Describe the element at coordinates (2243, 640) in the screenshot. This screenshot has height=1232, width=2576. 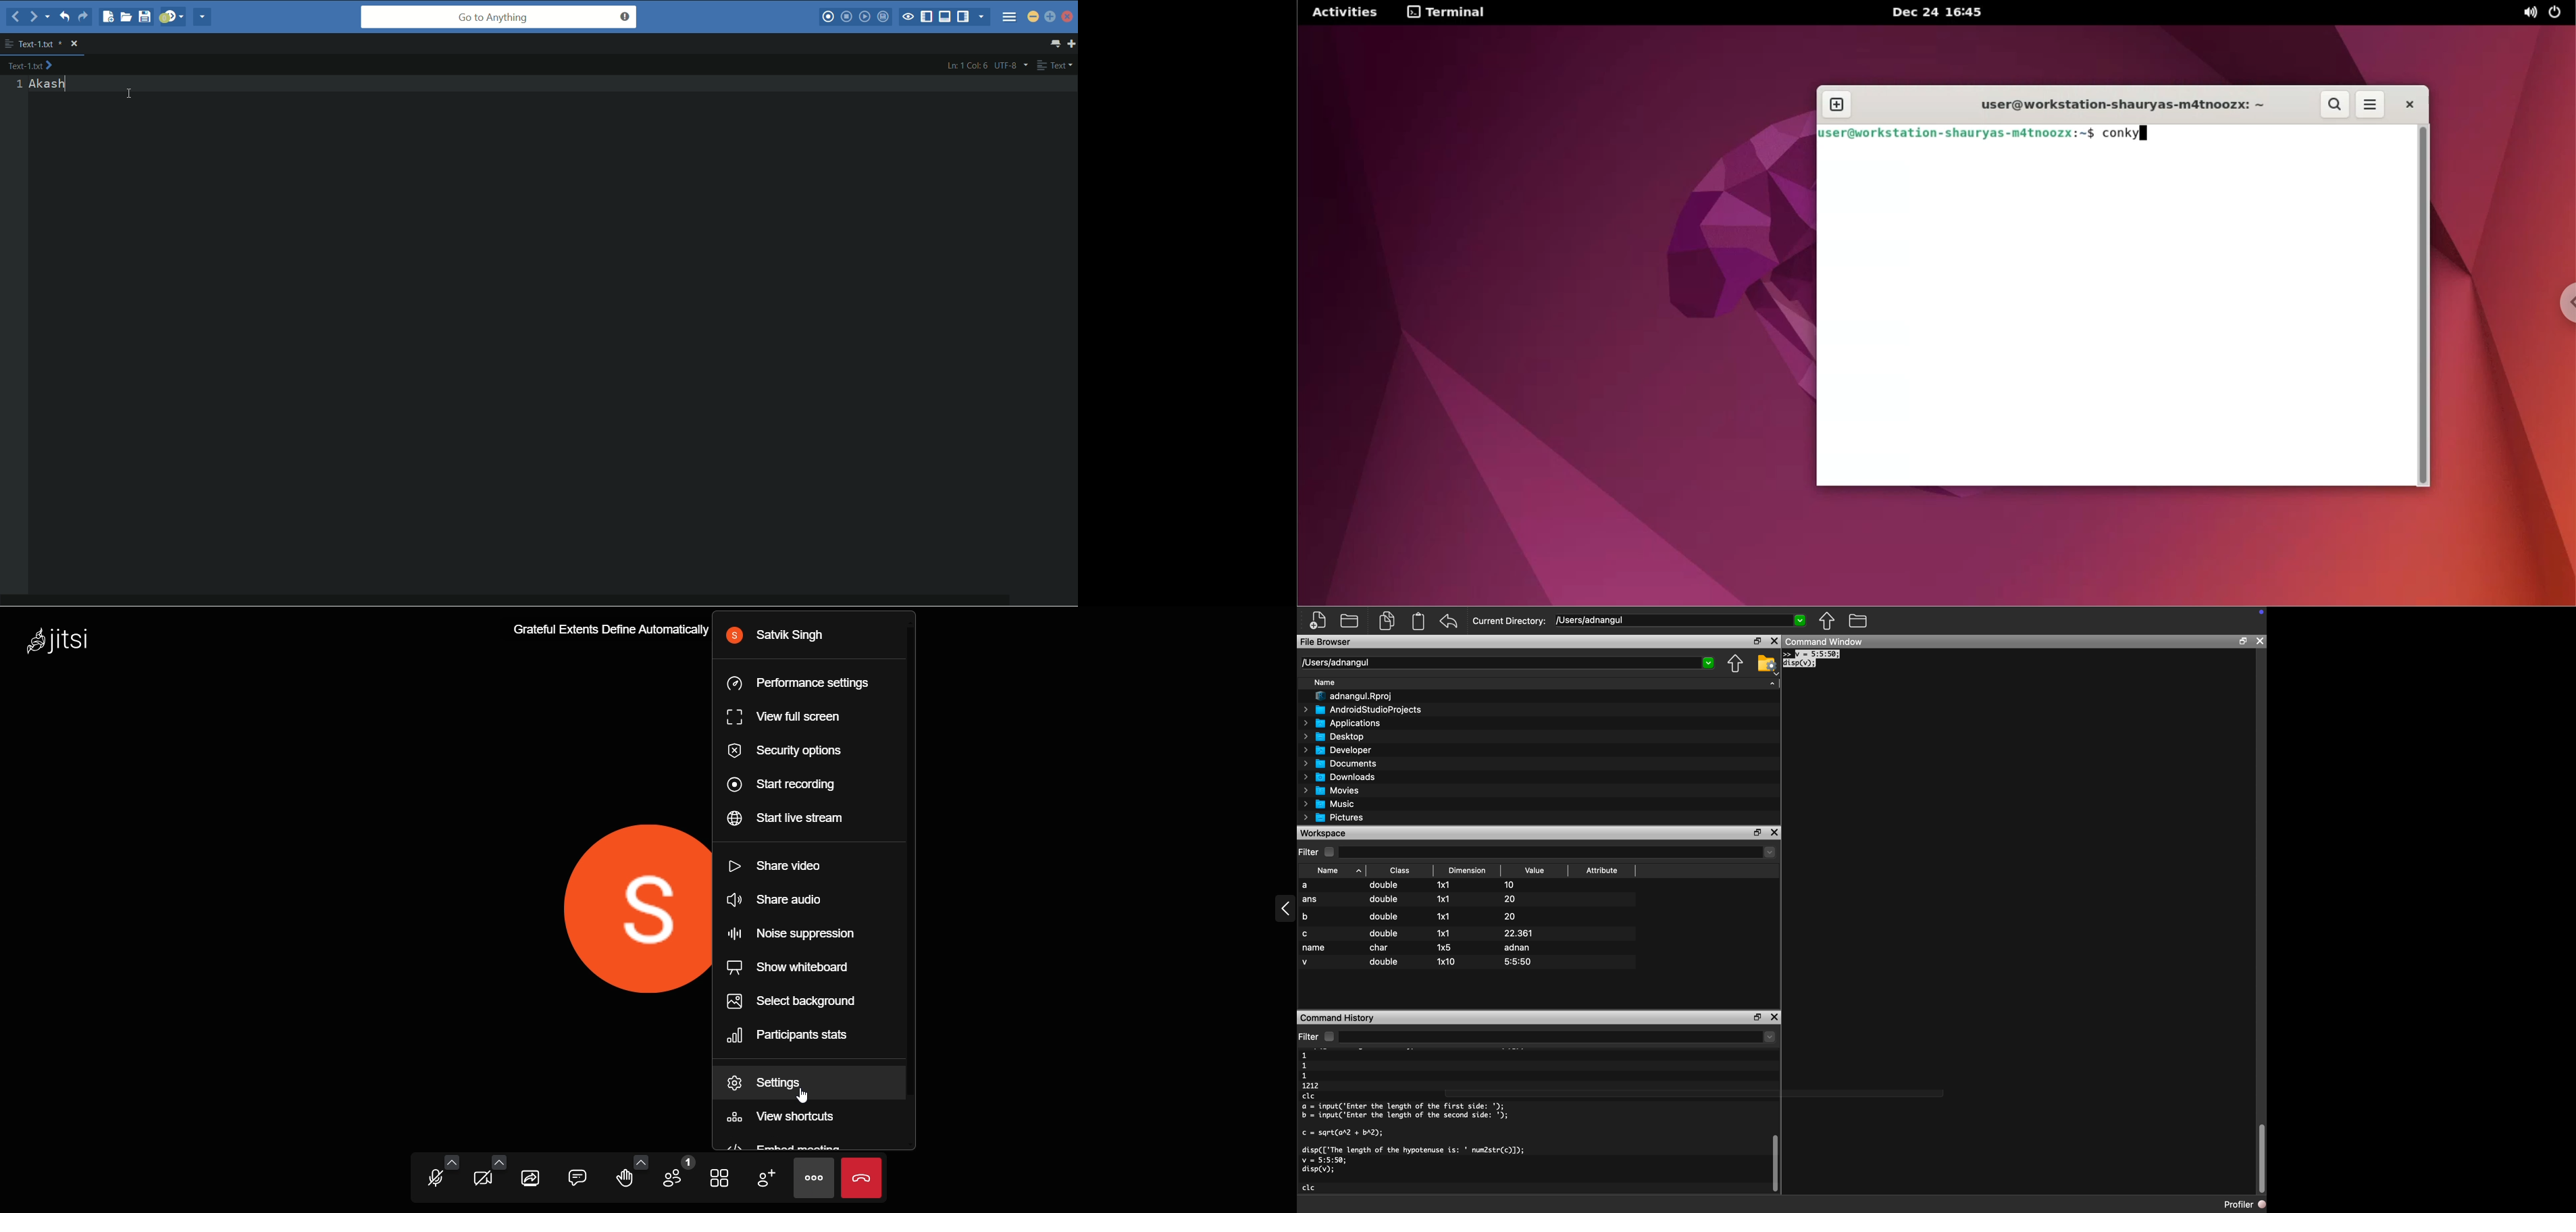
I see `maximize` at that location.